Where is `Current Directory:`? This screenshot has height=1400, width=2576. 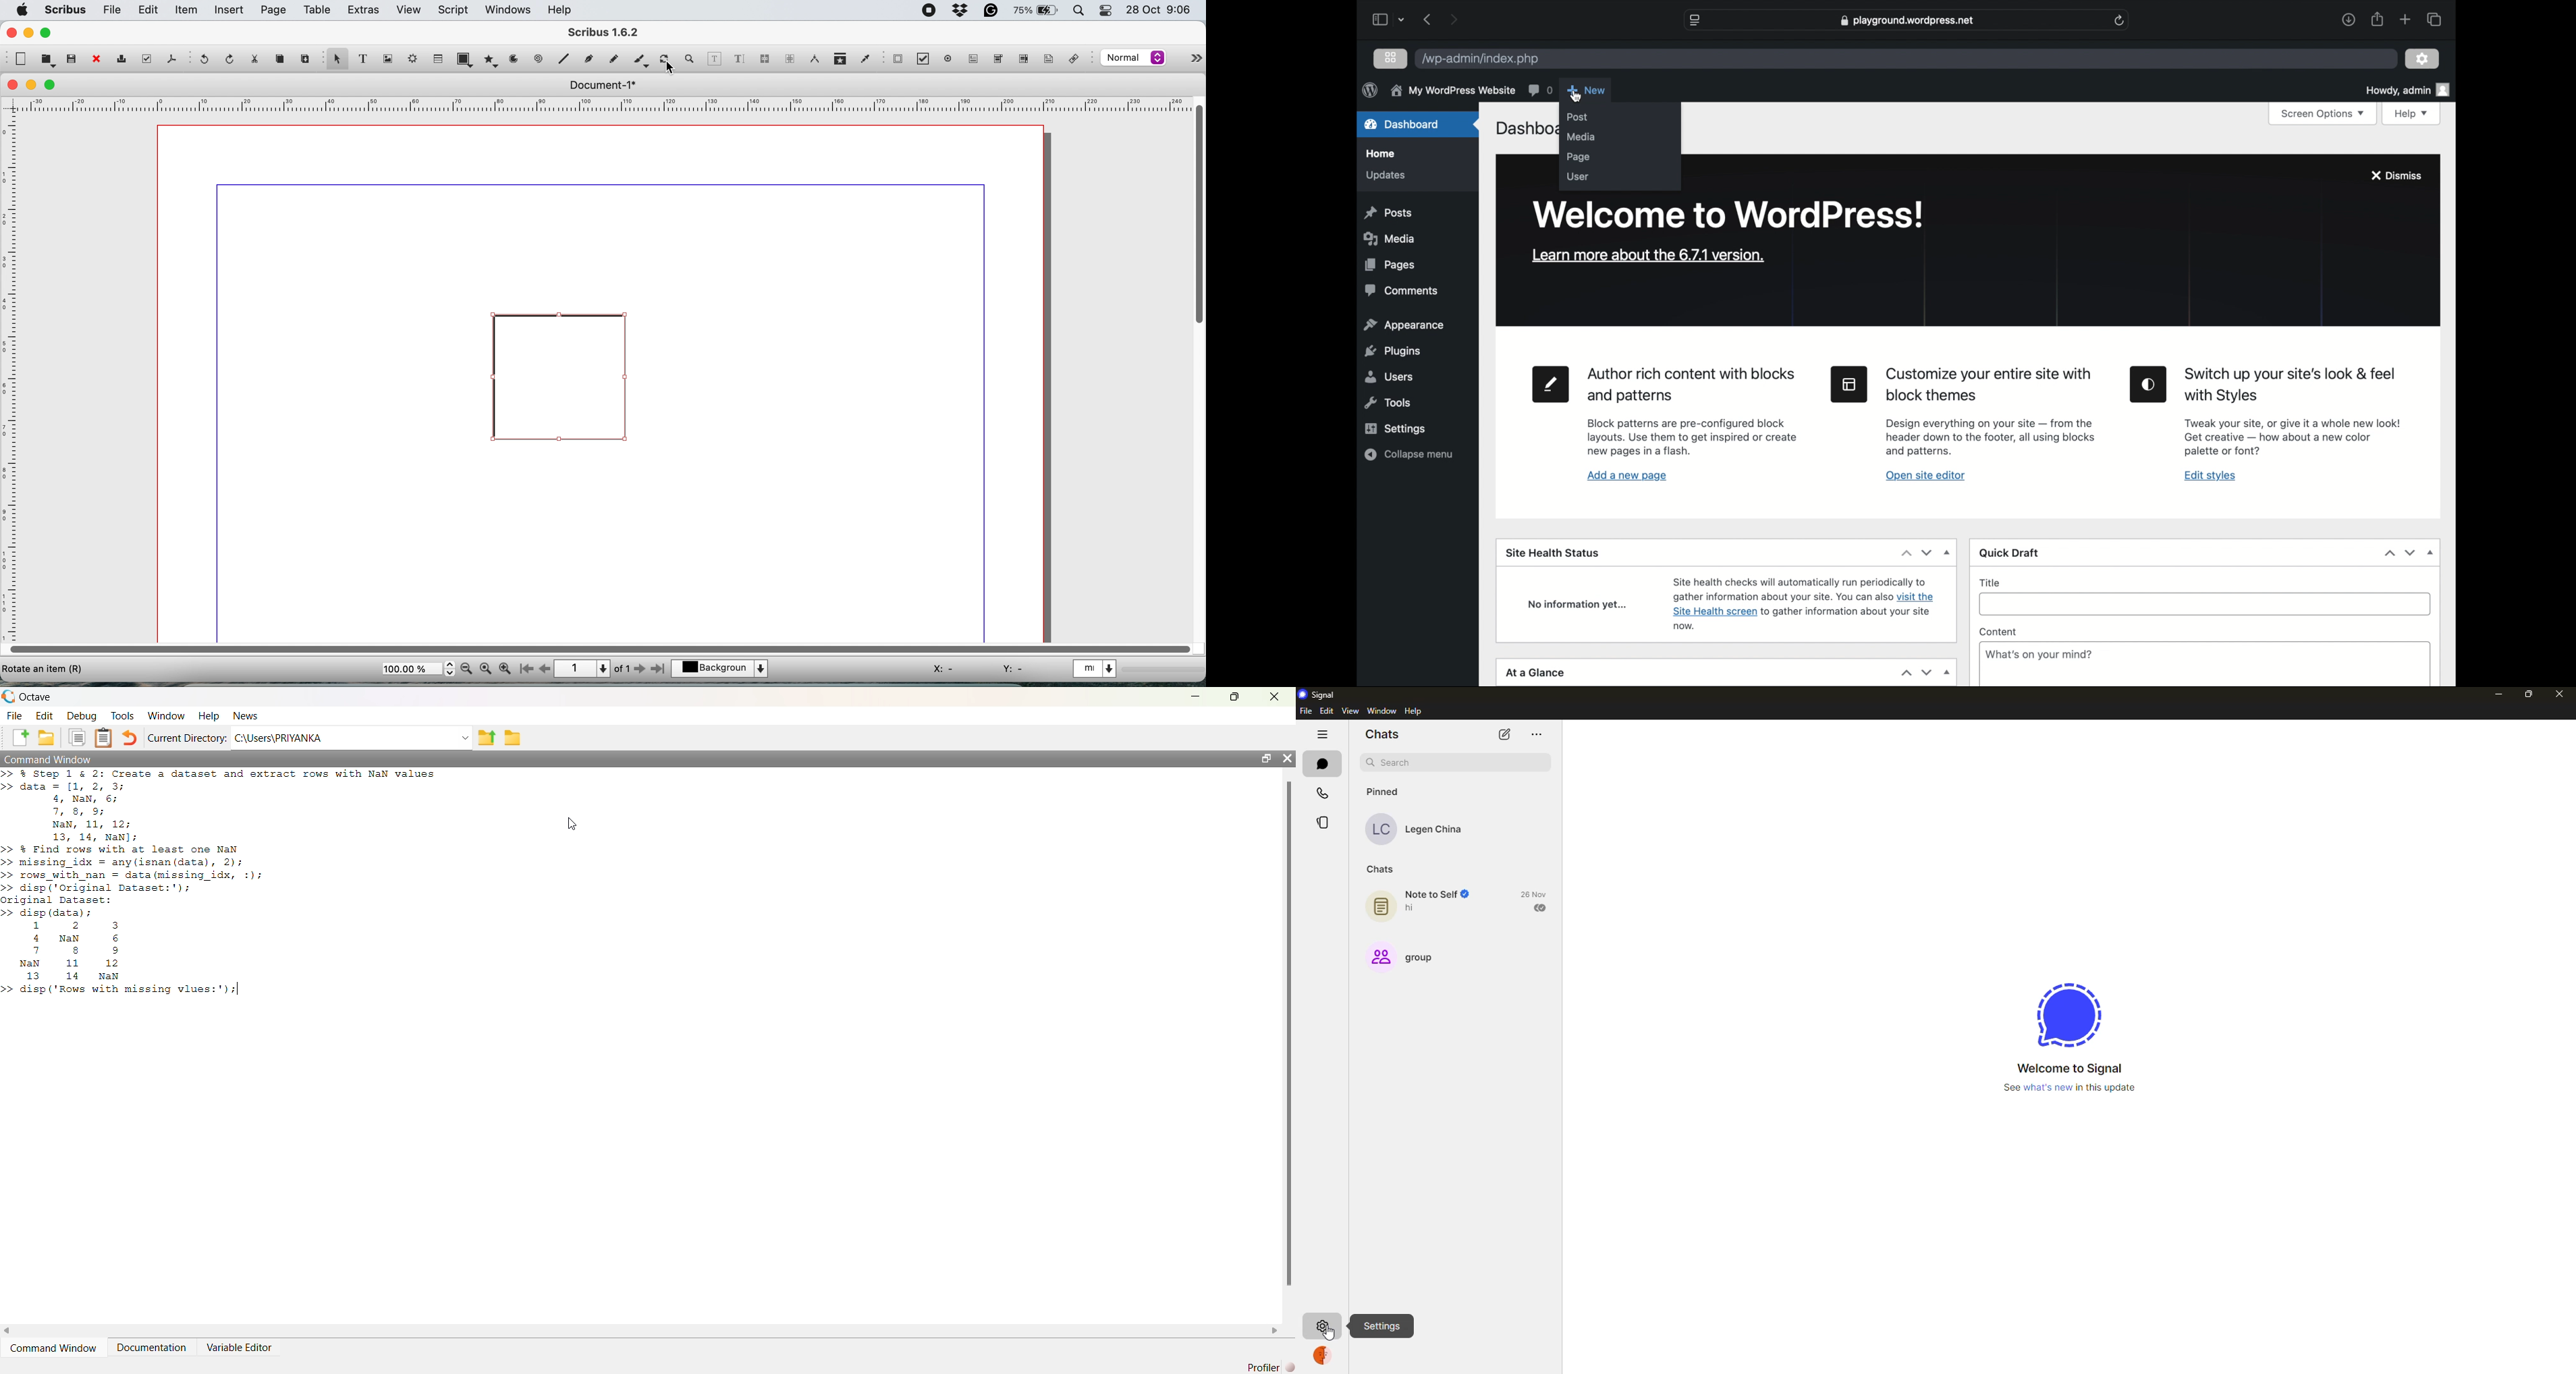
Current Directory: is located at coordinates (188, 738).